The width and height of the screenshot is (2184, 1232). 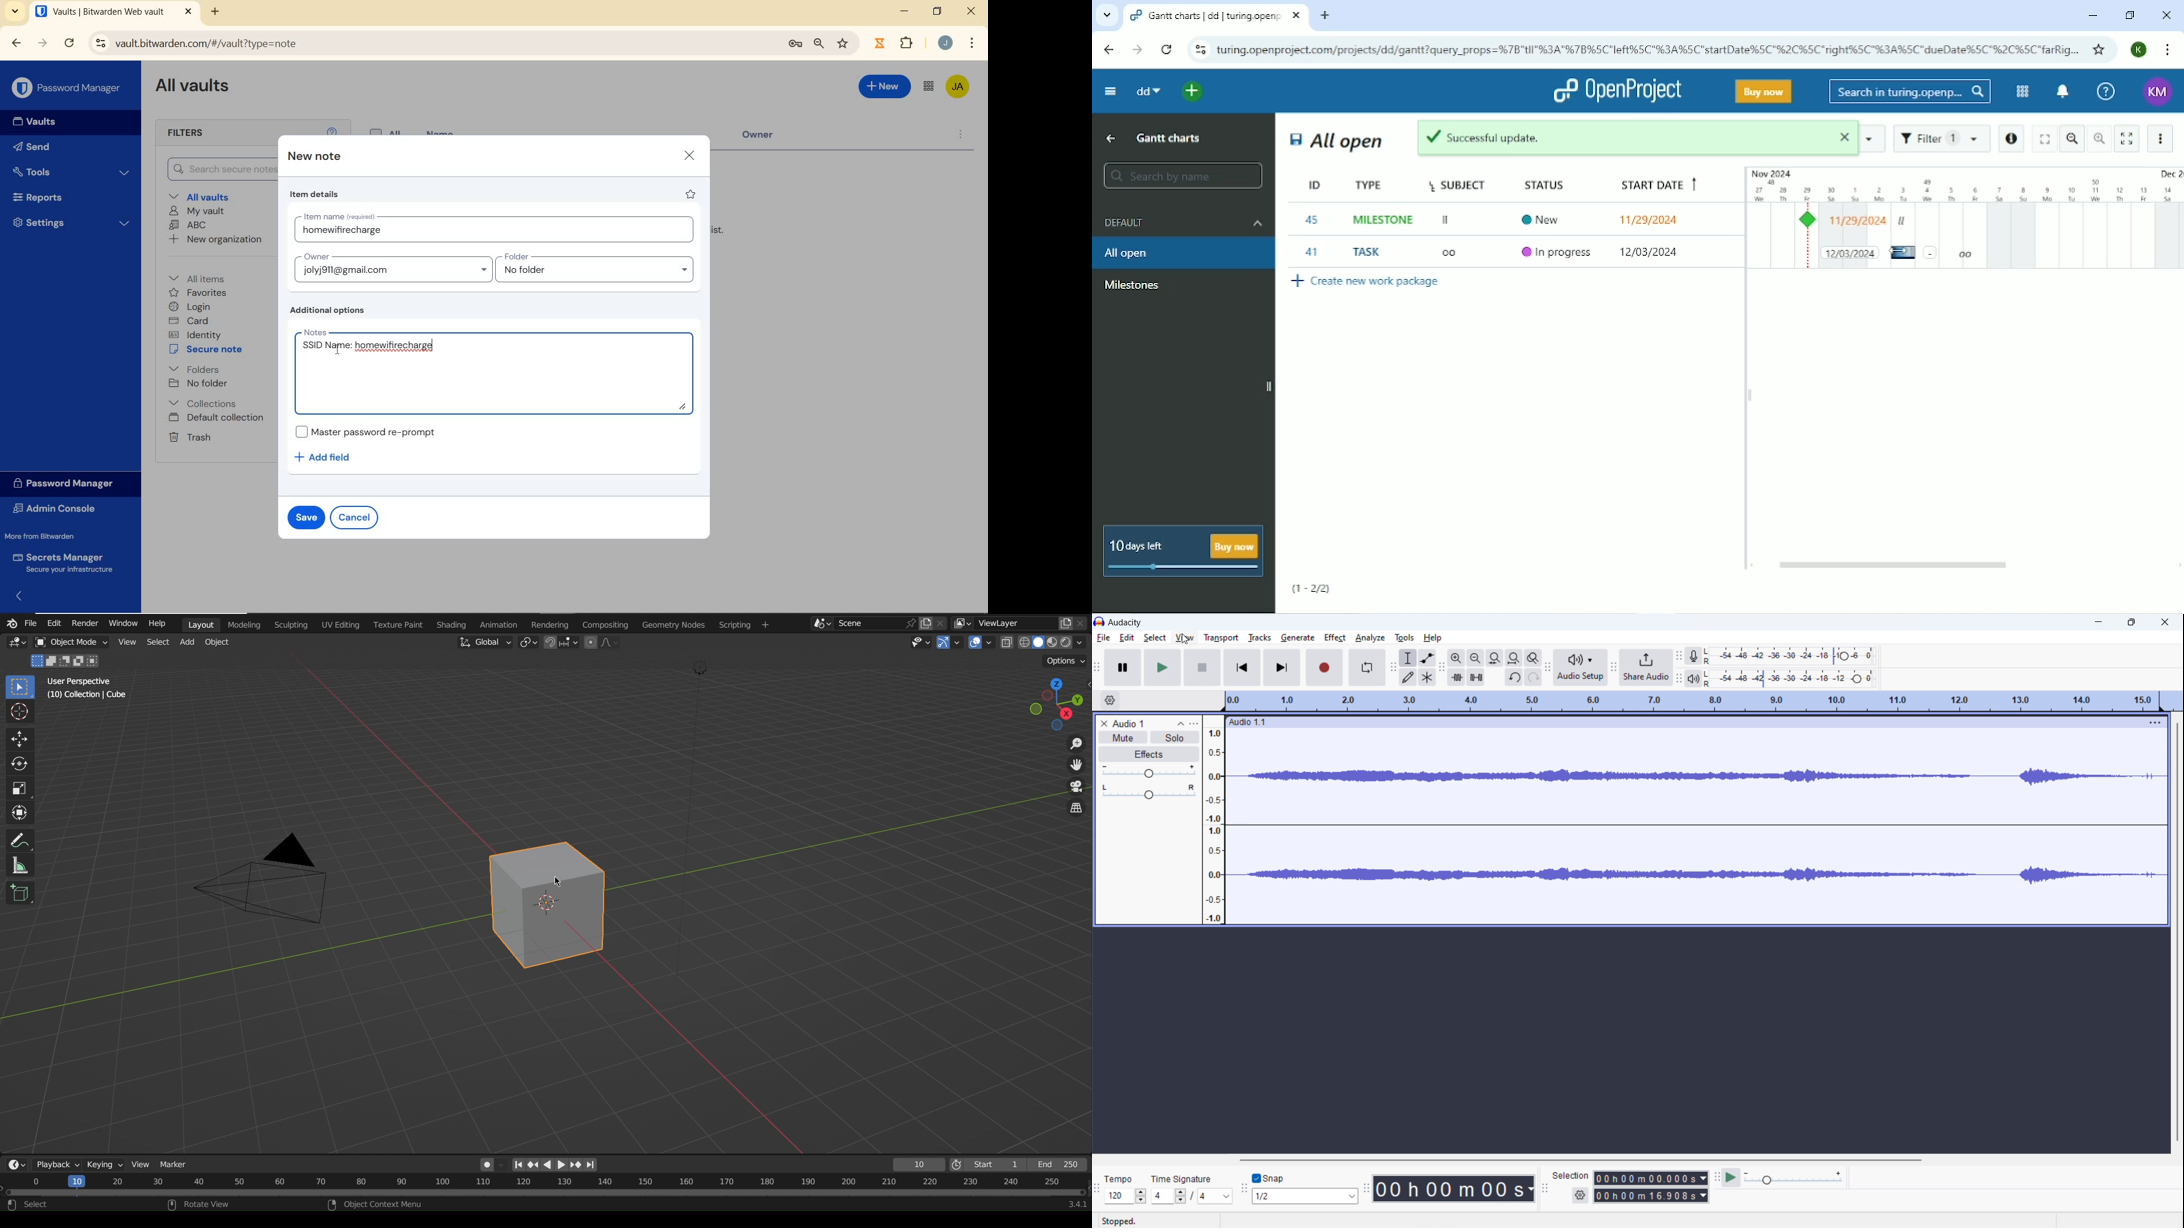 What do you see at coordinates (1456, 677) in the screenshot?
I see `trim audio outside selection` at bounding box center [1456, 677].